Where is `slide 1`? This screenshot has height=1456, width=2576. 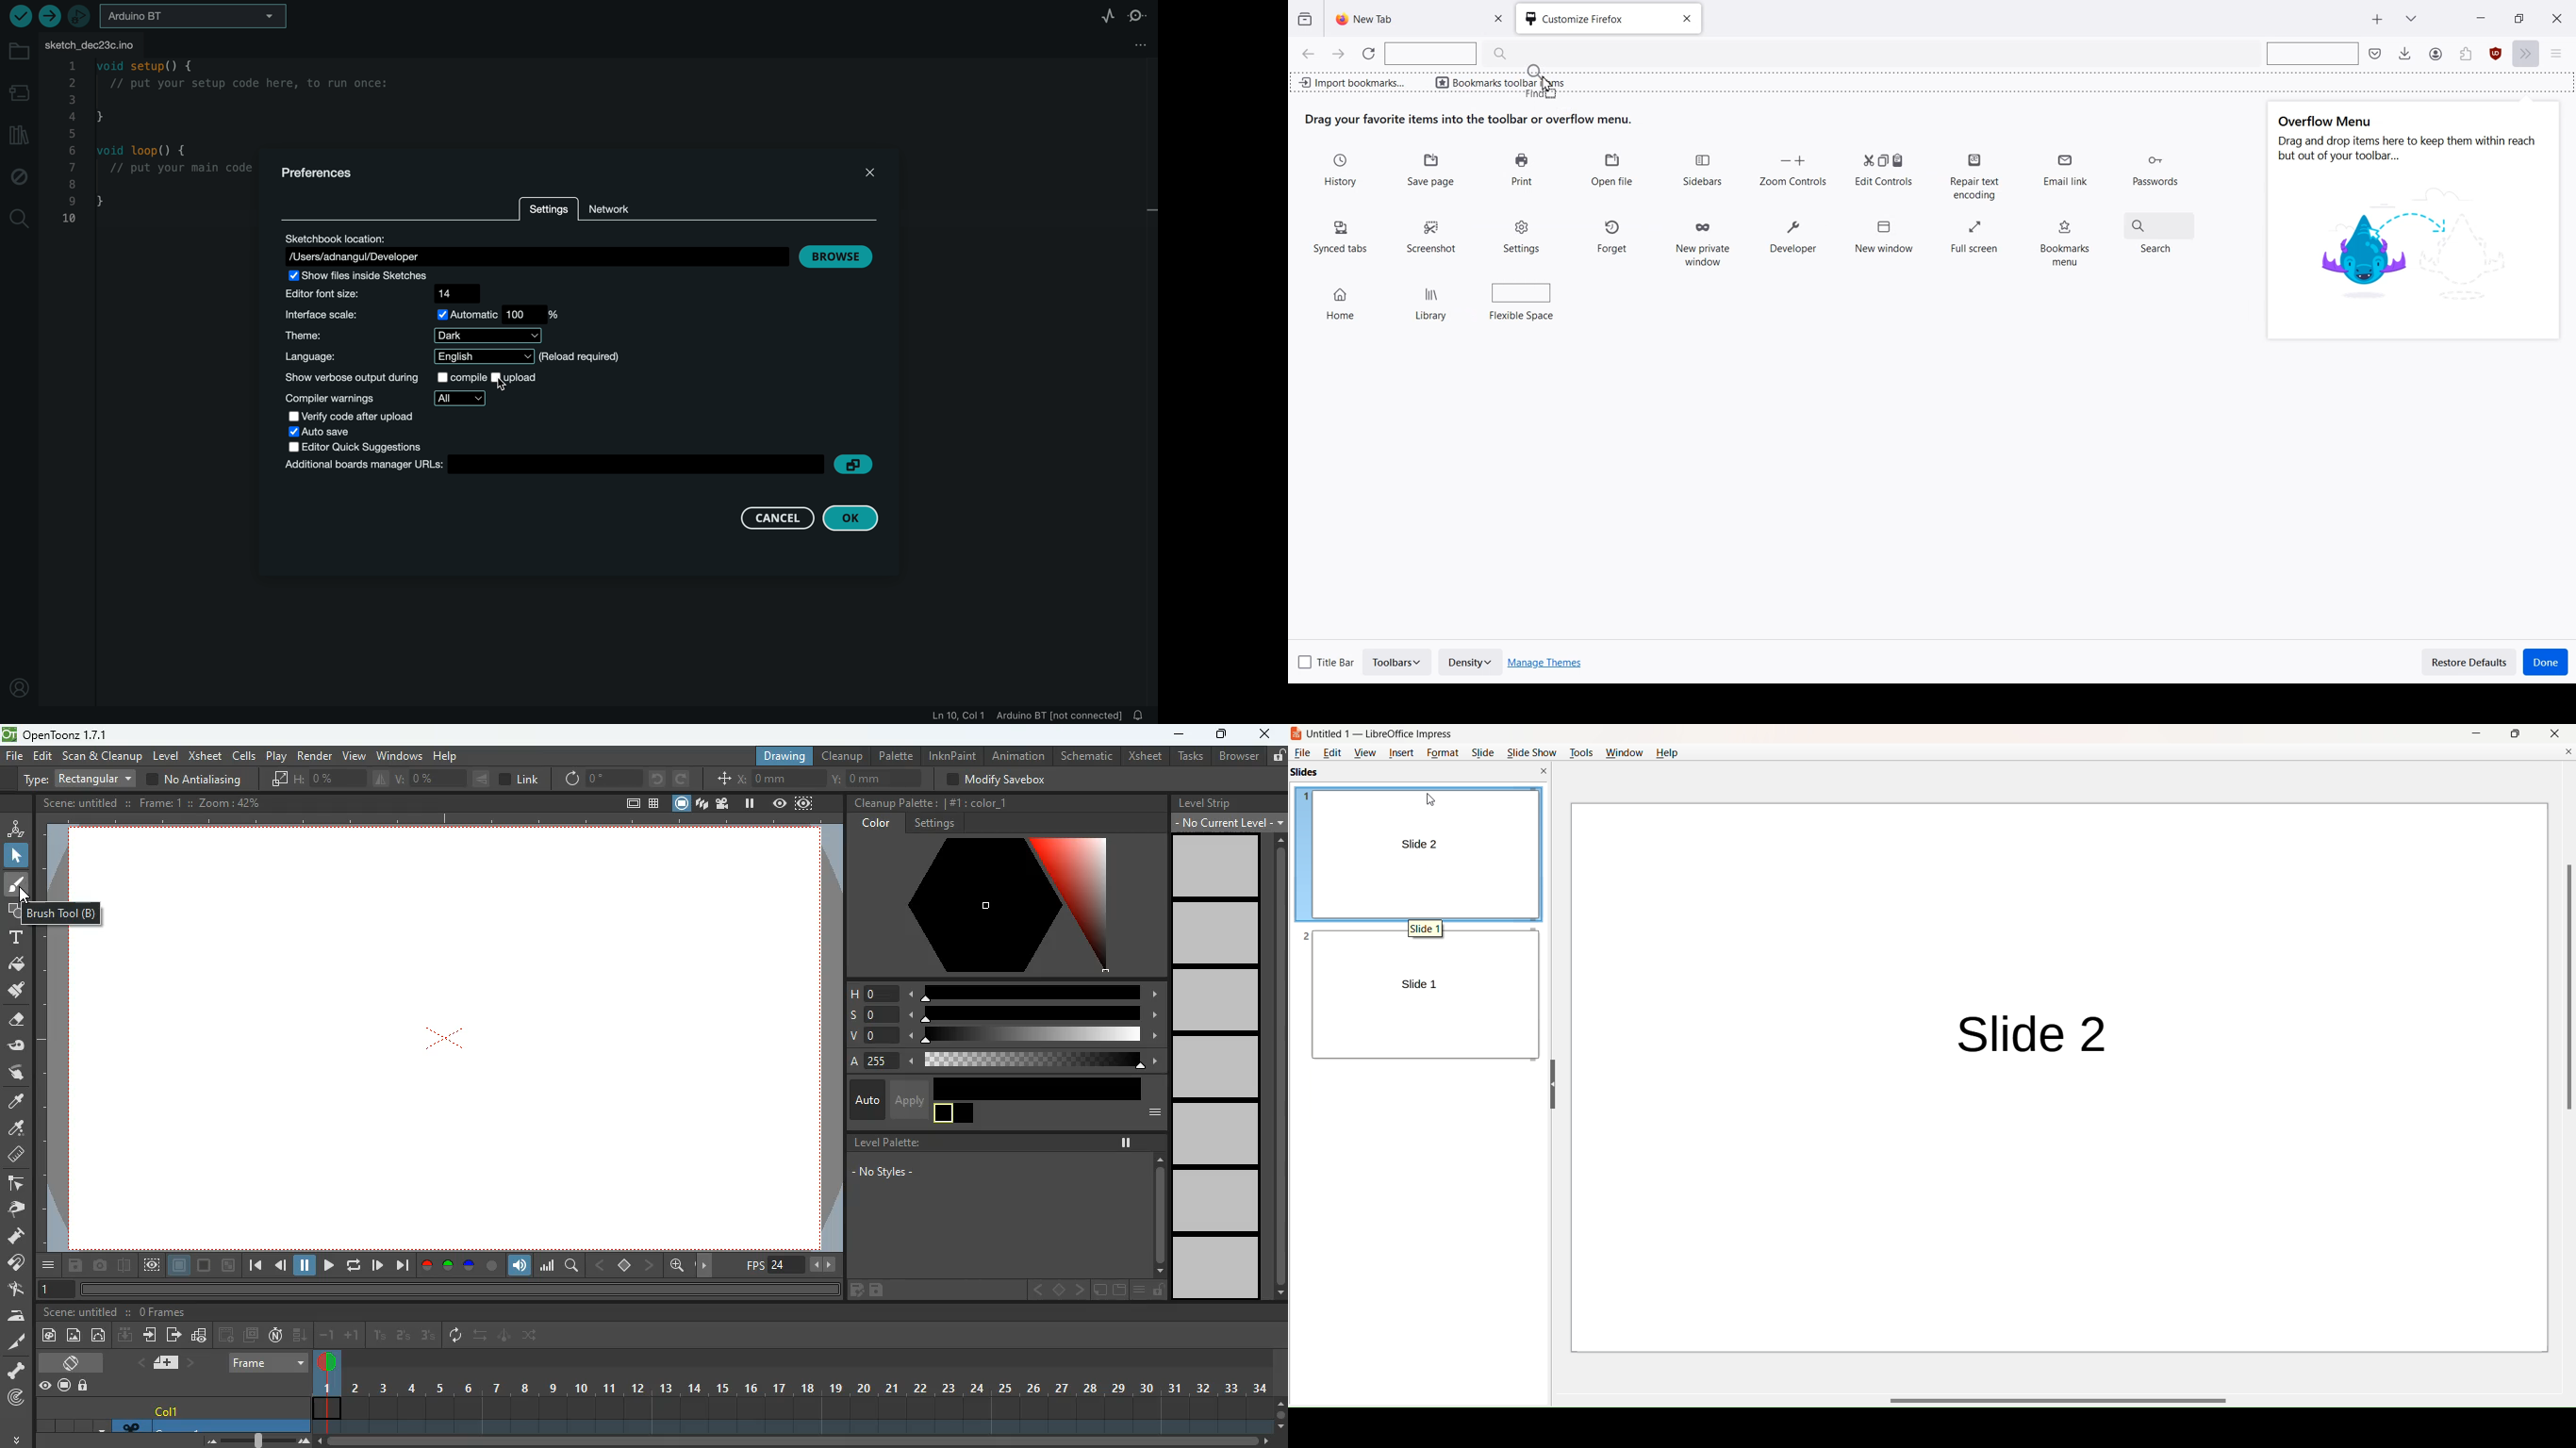
slide 1 is located at coordinates (1425, 930).